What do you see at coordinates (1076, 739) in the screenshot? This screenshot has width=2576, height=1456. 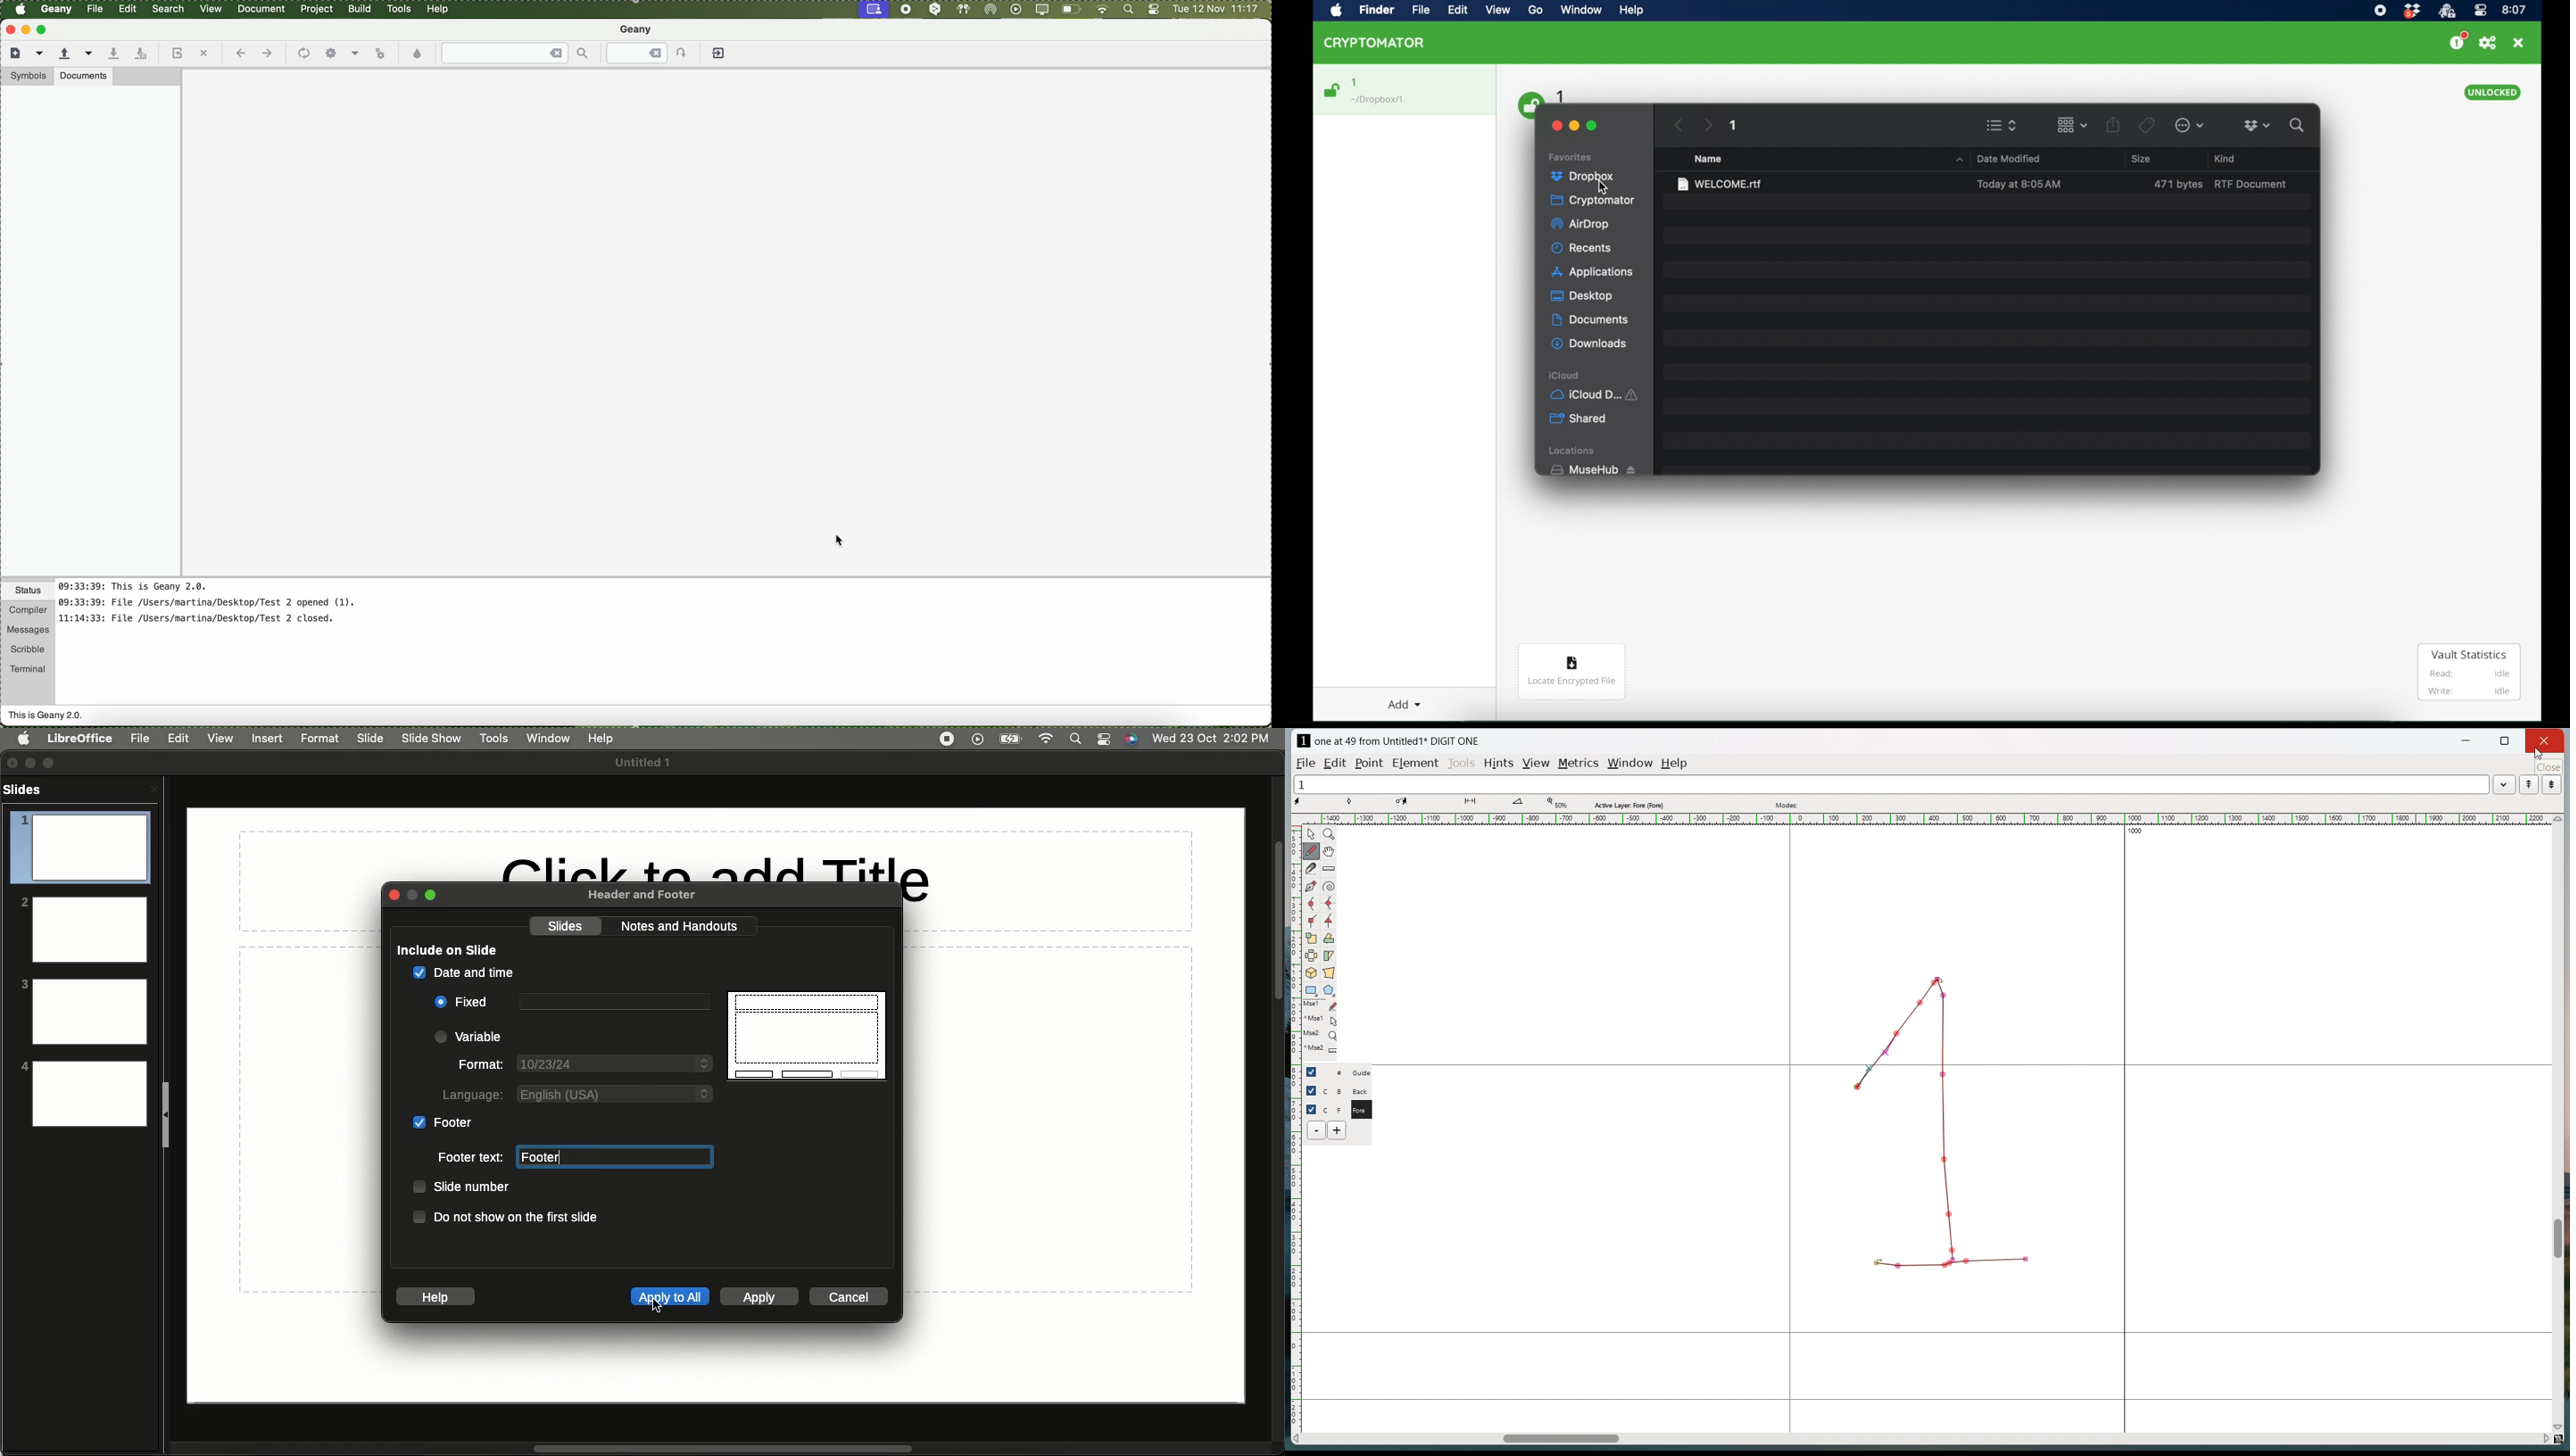 I see `Search` at bounding box center [1076, 739].